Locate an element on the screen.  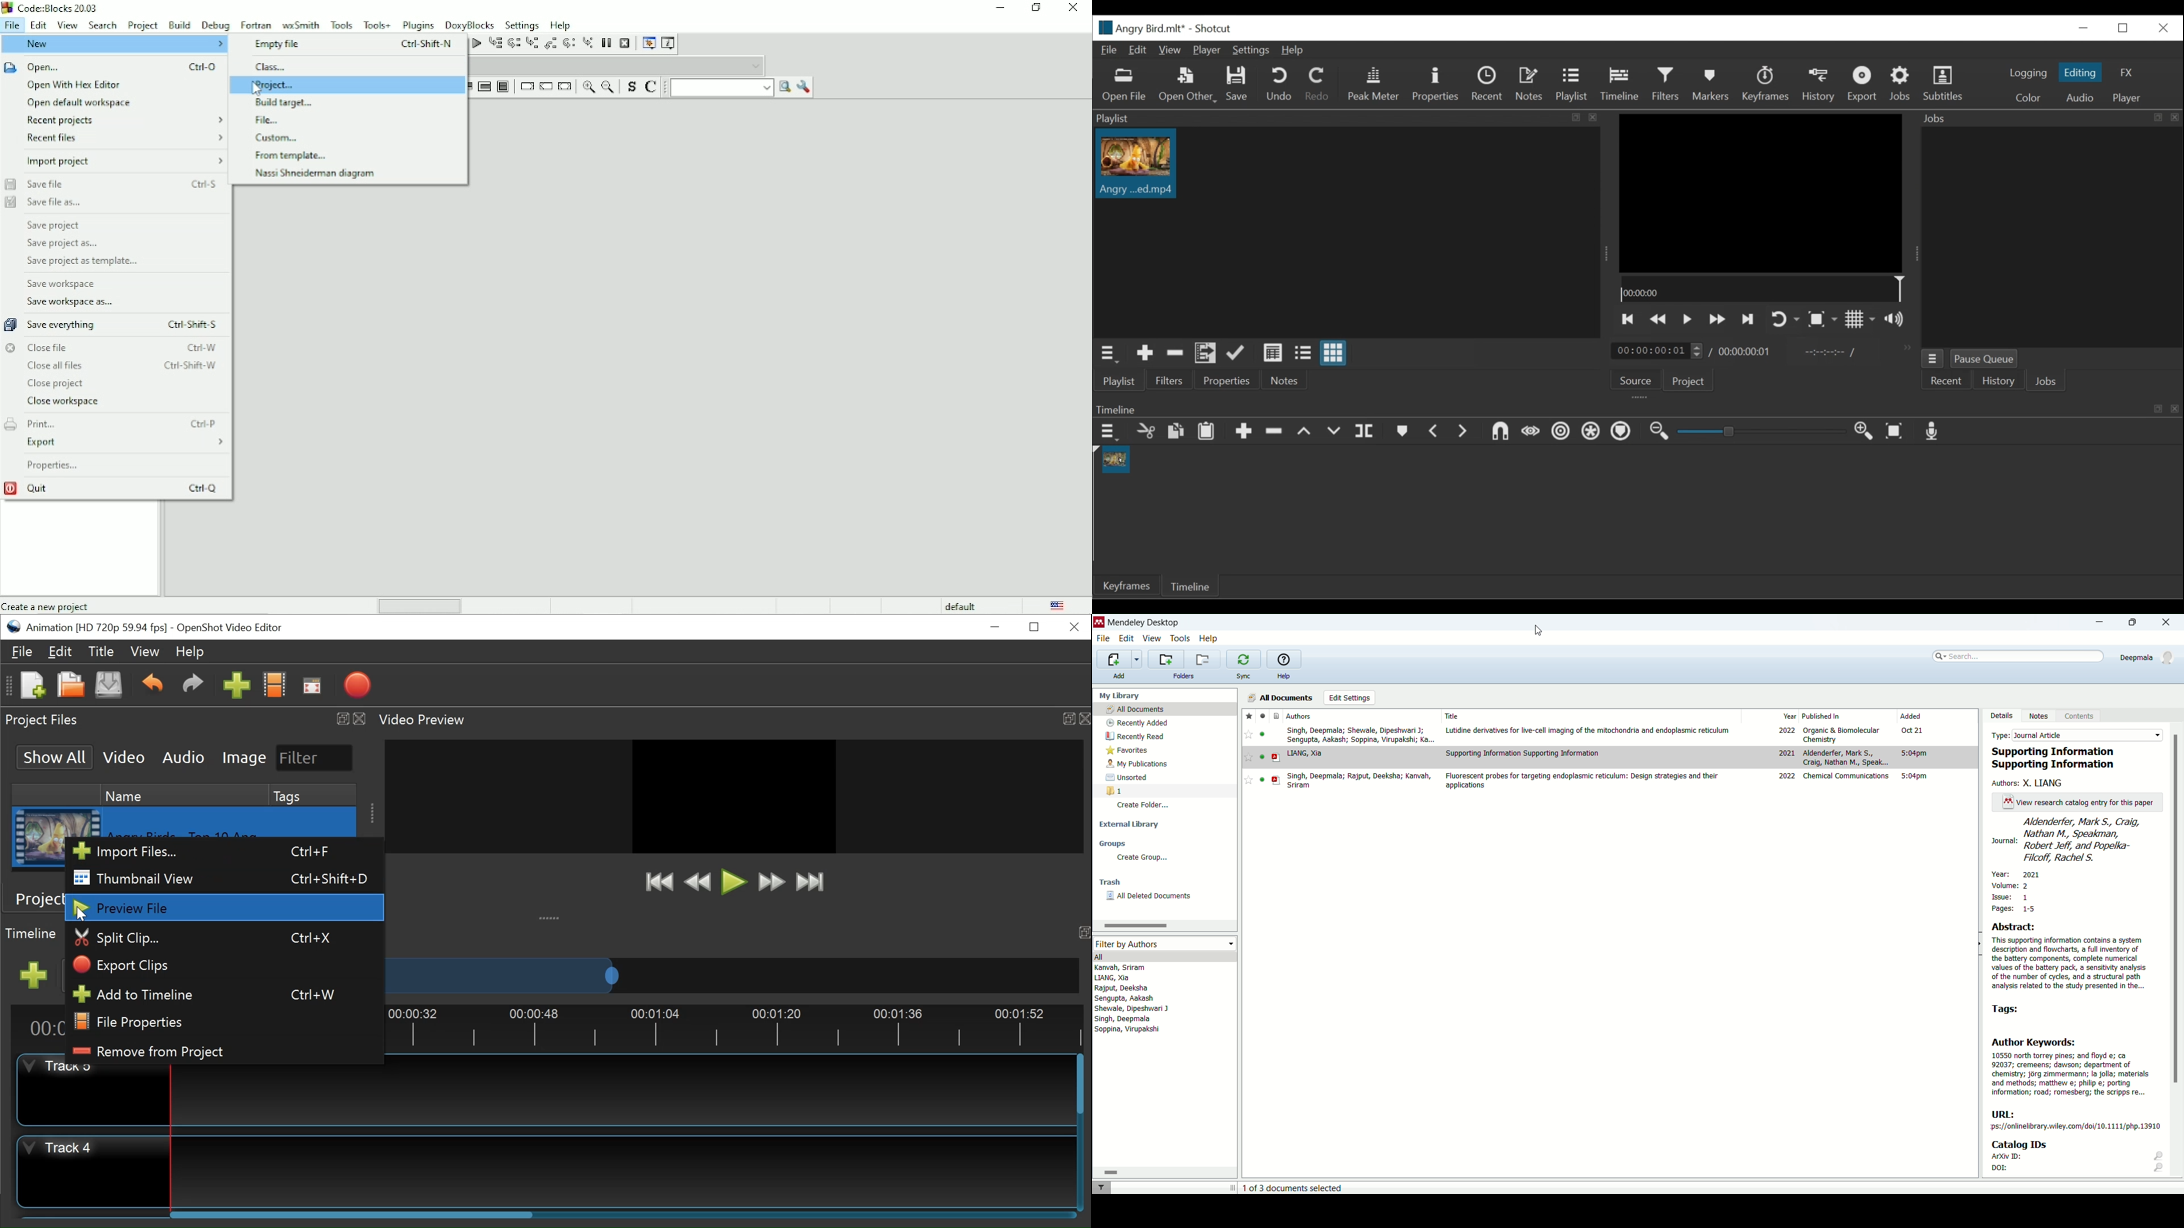
Zoom in is located at coordinates (588, 87).